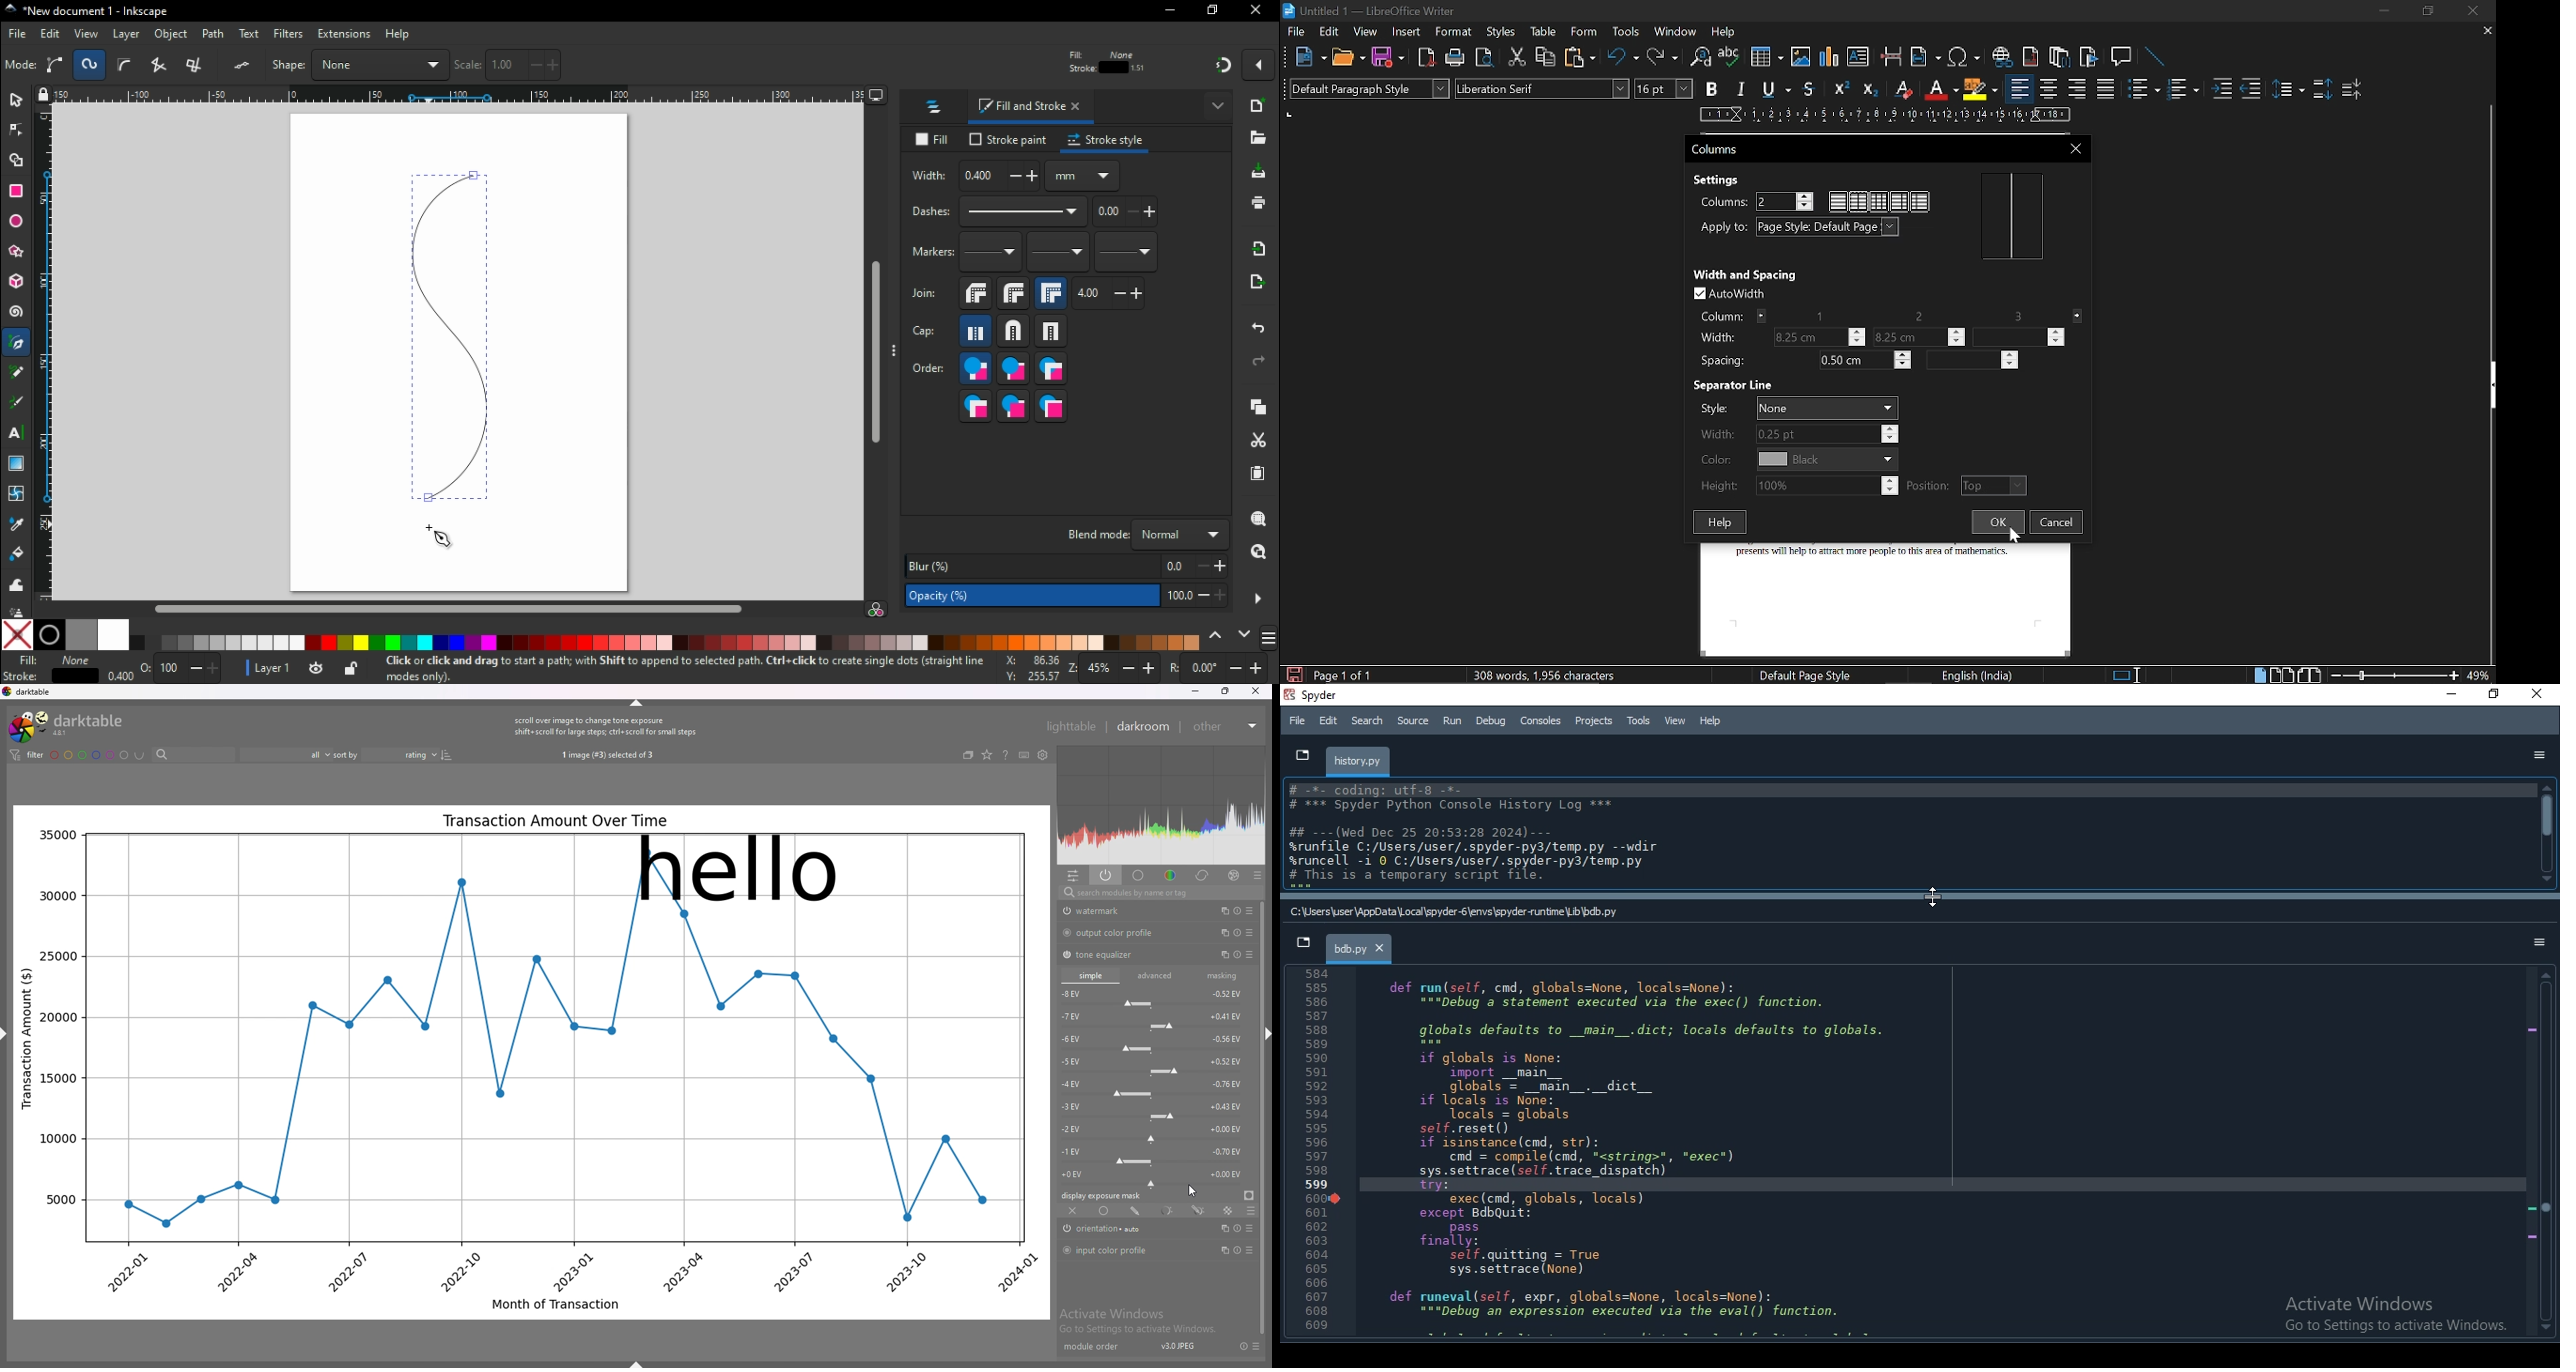 Image resolution: width=2576 pixels, height=1372 pixels. Describe the element at coordinates (57, 835) in the screenshot. I see `35000` at that location.